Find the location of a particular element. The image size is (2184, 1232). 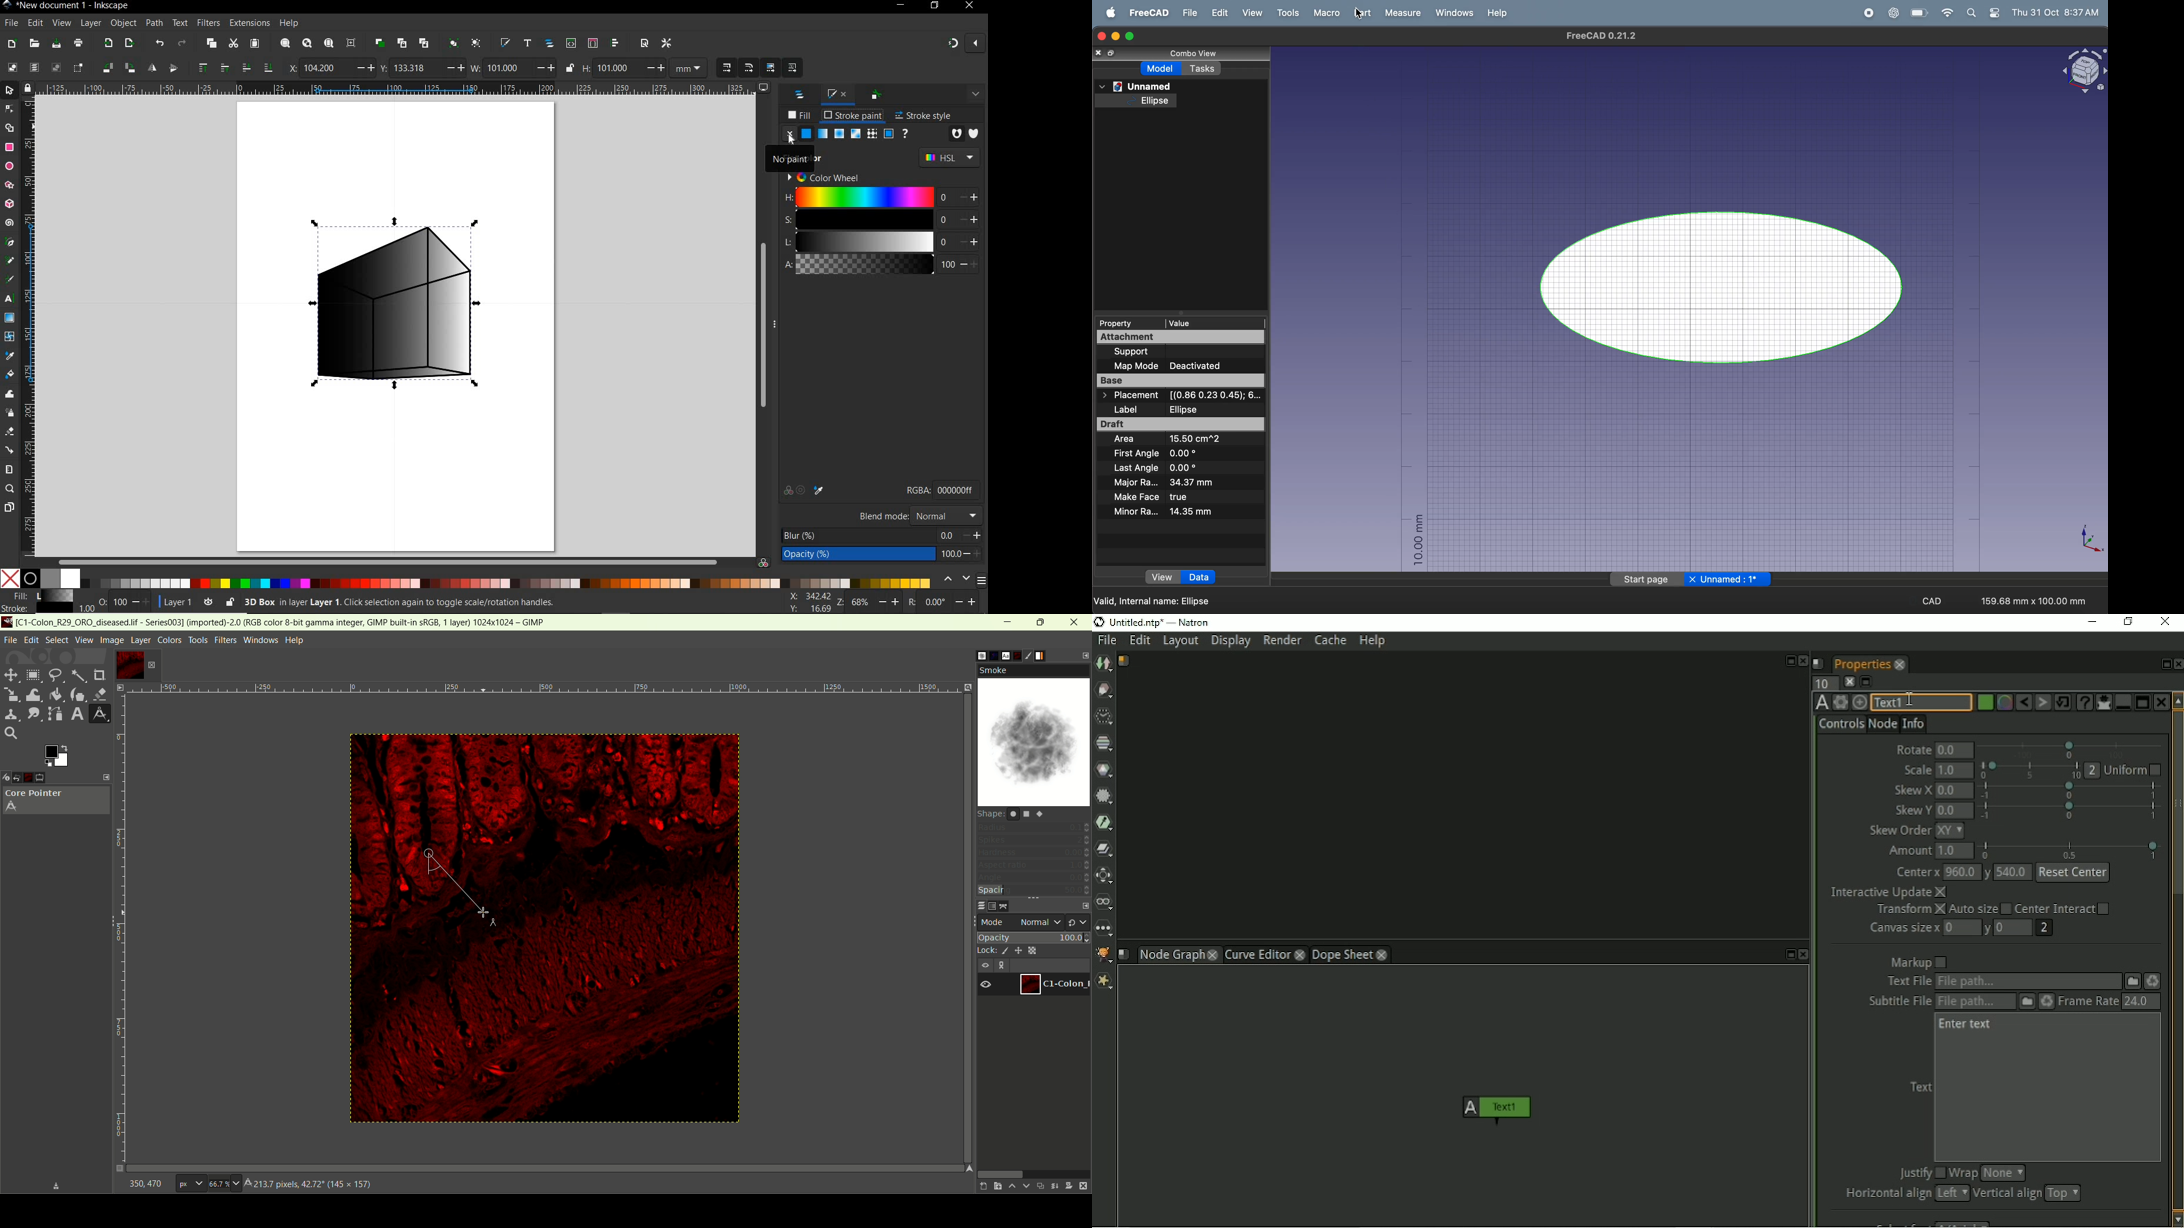

attachment is located at coordinates (1177, 337).